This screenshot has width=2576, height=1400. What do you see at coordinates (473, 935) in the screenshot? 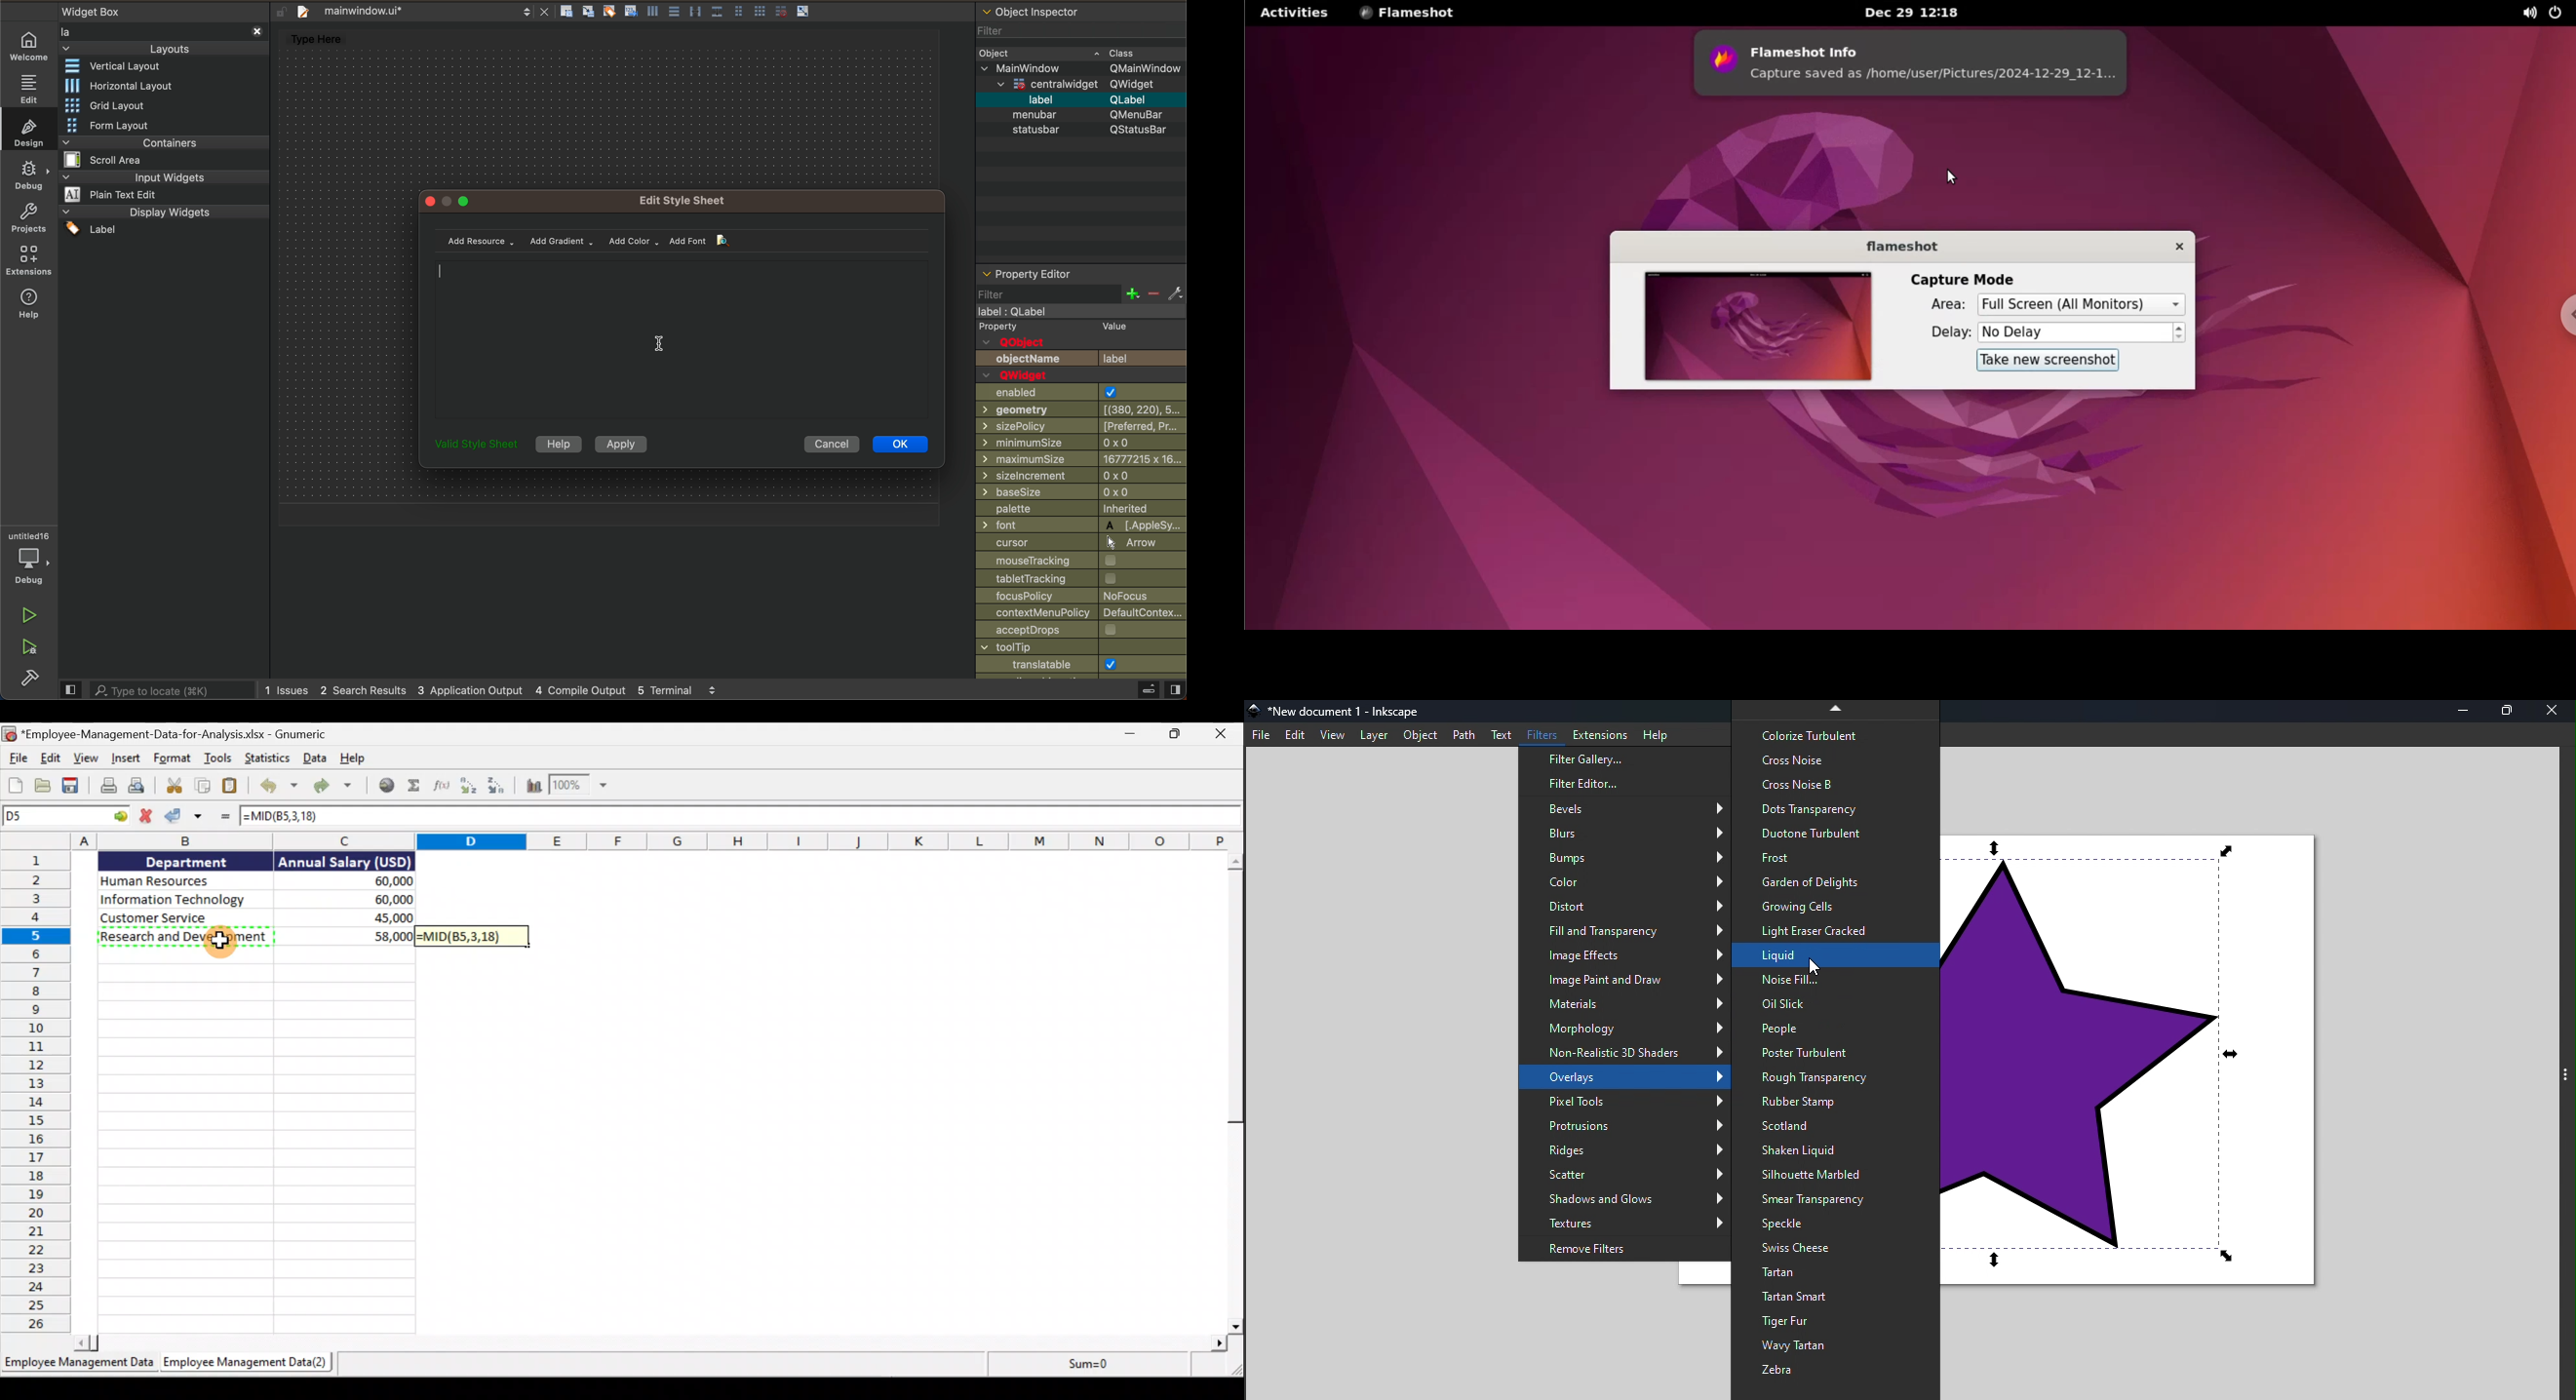
I see `=MID(B5,3,18)` at bounding box center [473, 935].